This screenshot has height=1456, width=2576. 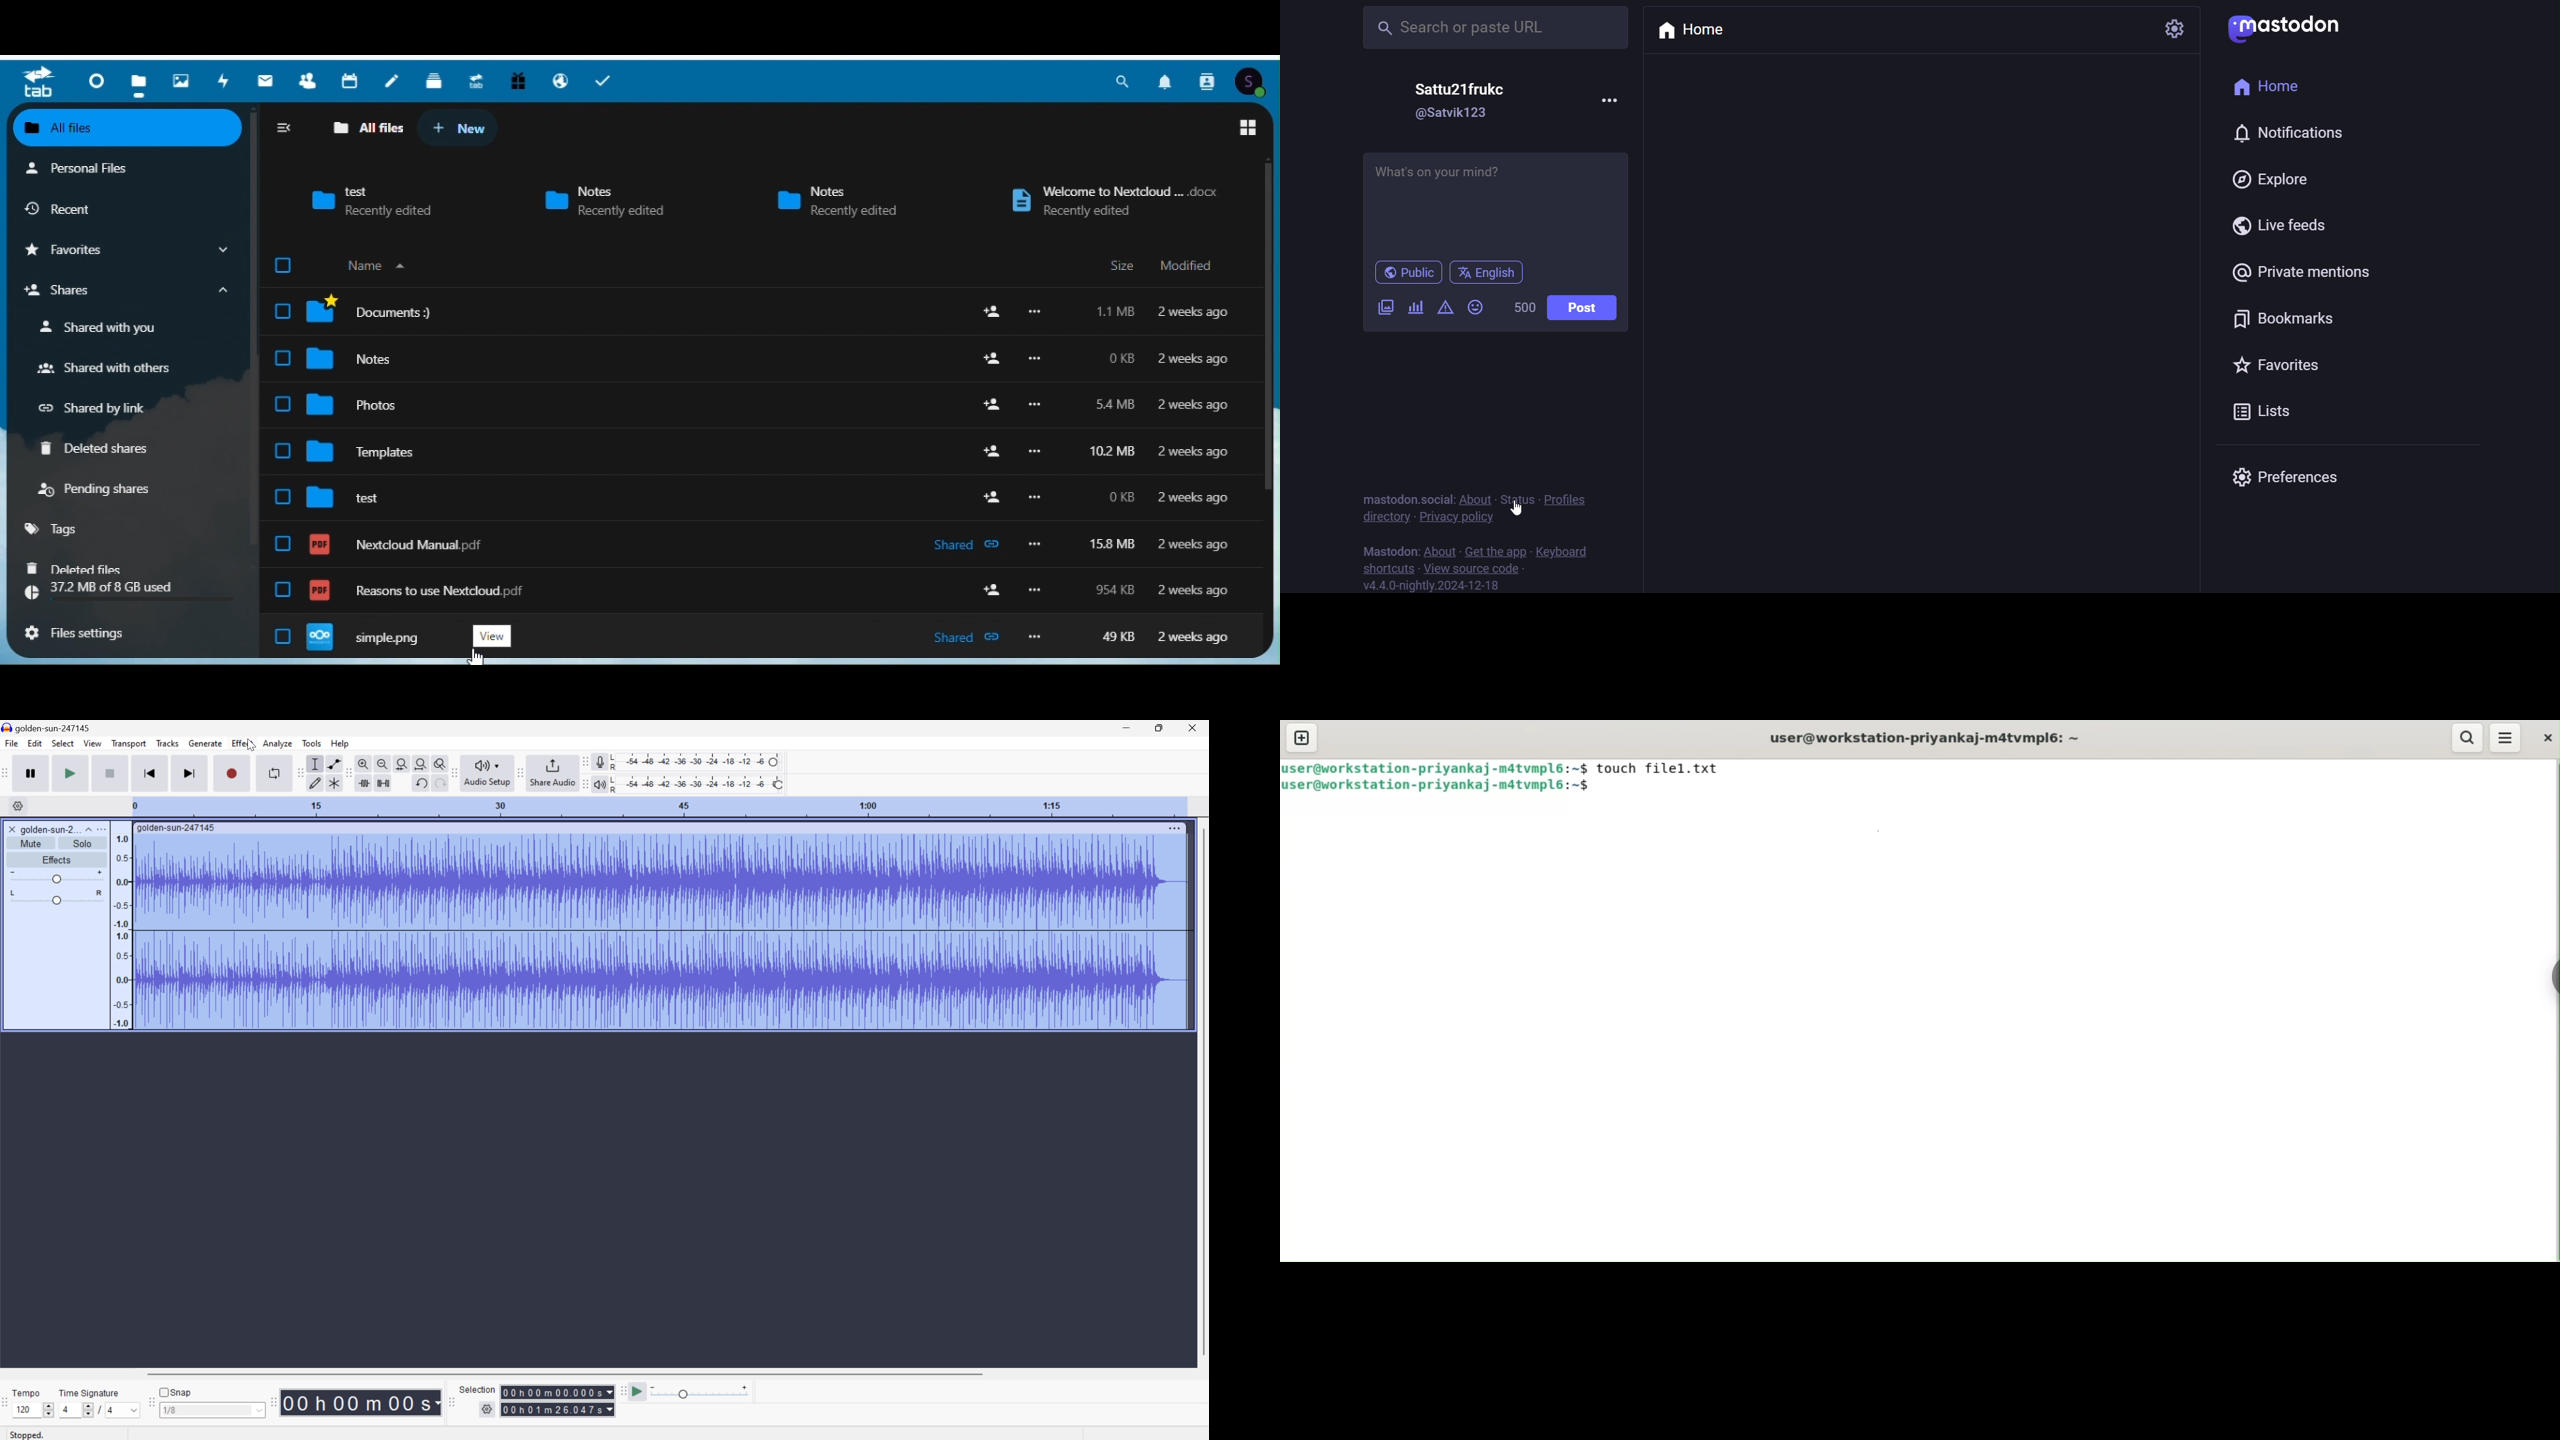 I want to click on Multi tool, so click(x=332, y=785).